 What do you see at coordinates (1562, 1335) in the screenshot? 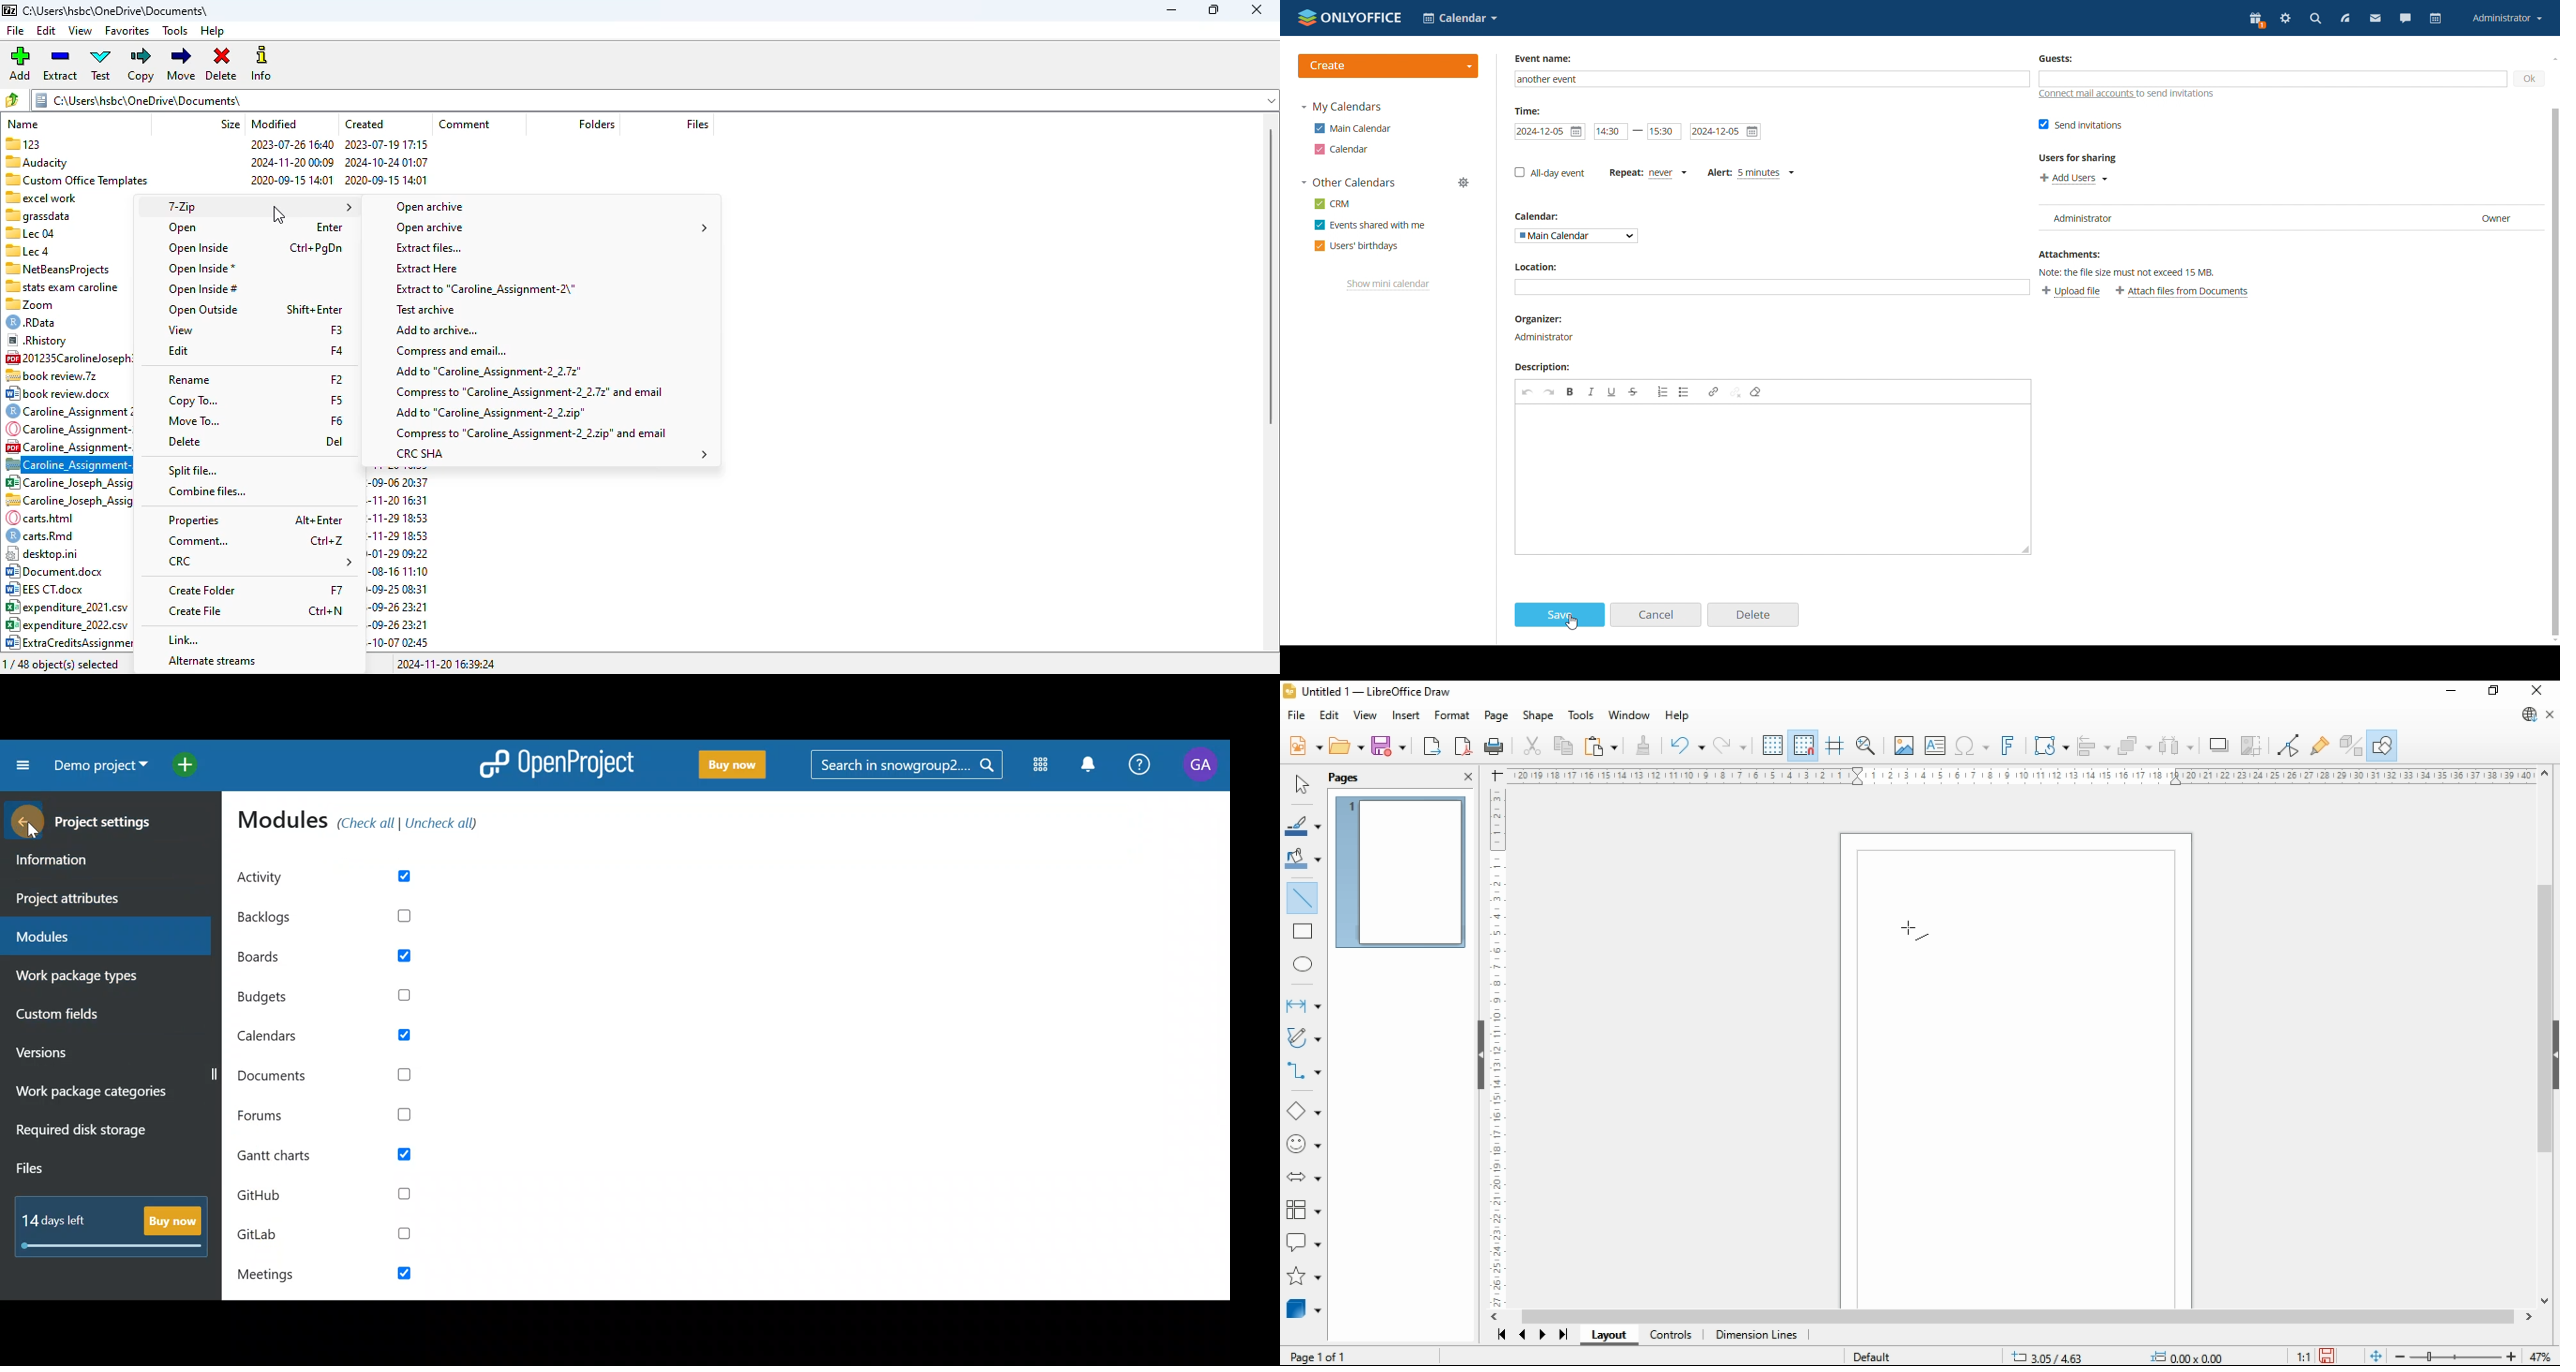
I see `last page` at bounding box center [1562, 1335].